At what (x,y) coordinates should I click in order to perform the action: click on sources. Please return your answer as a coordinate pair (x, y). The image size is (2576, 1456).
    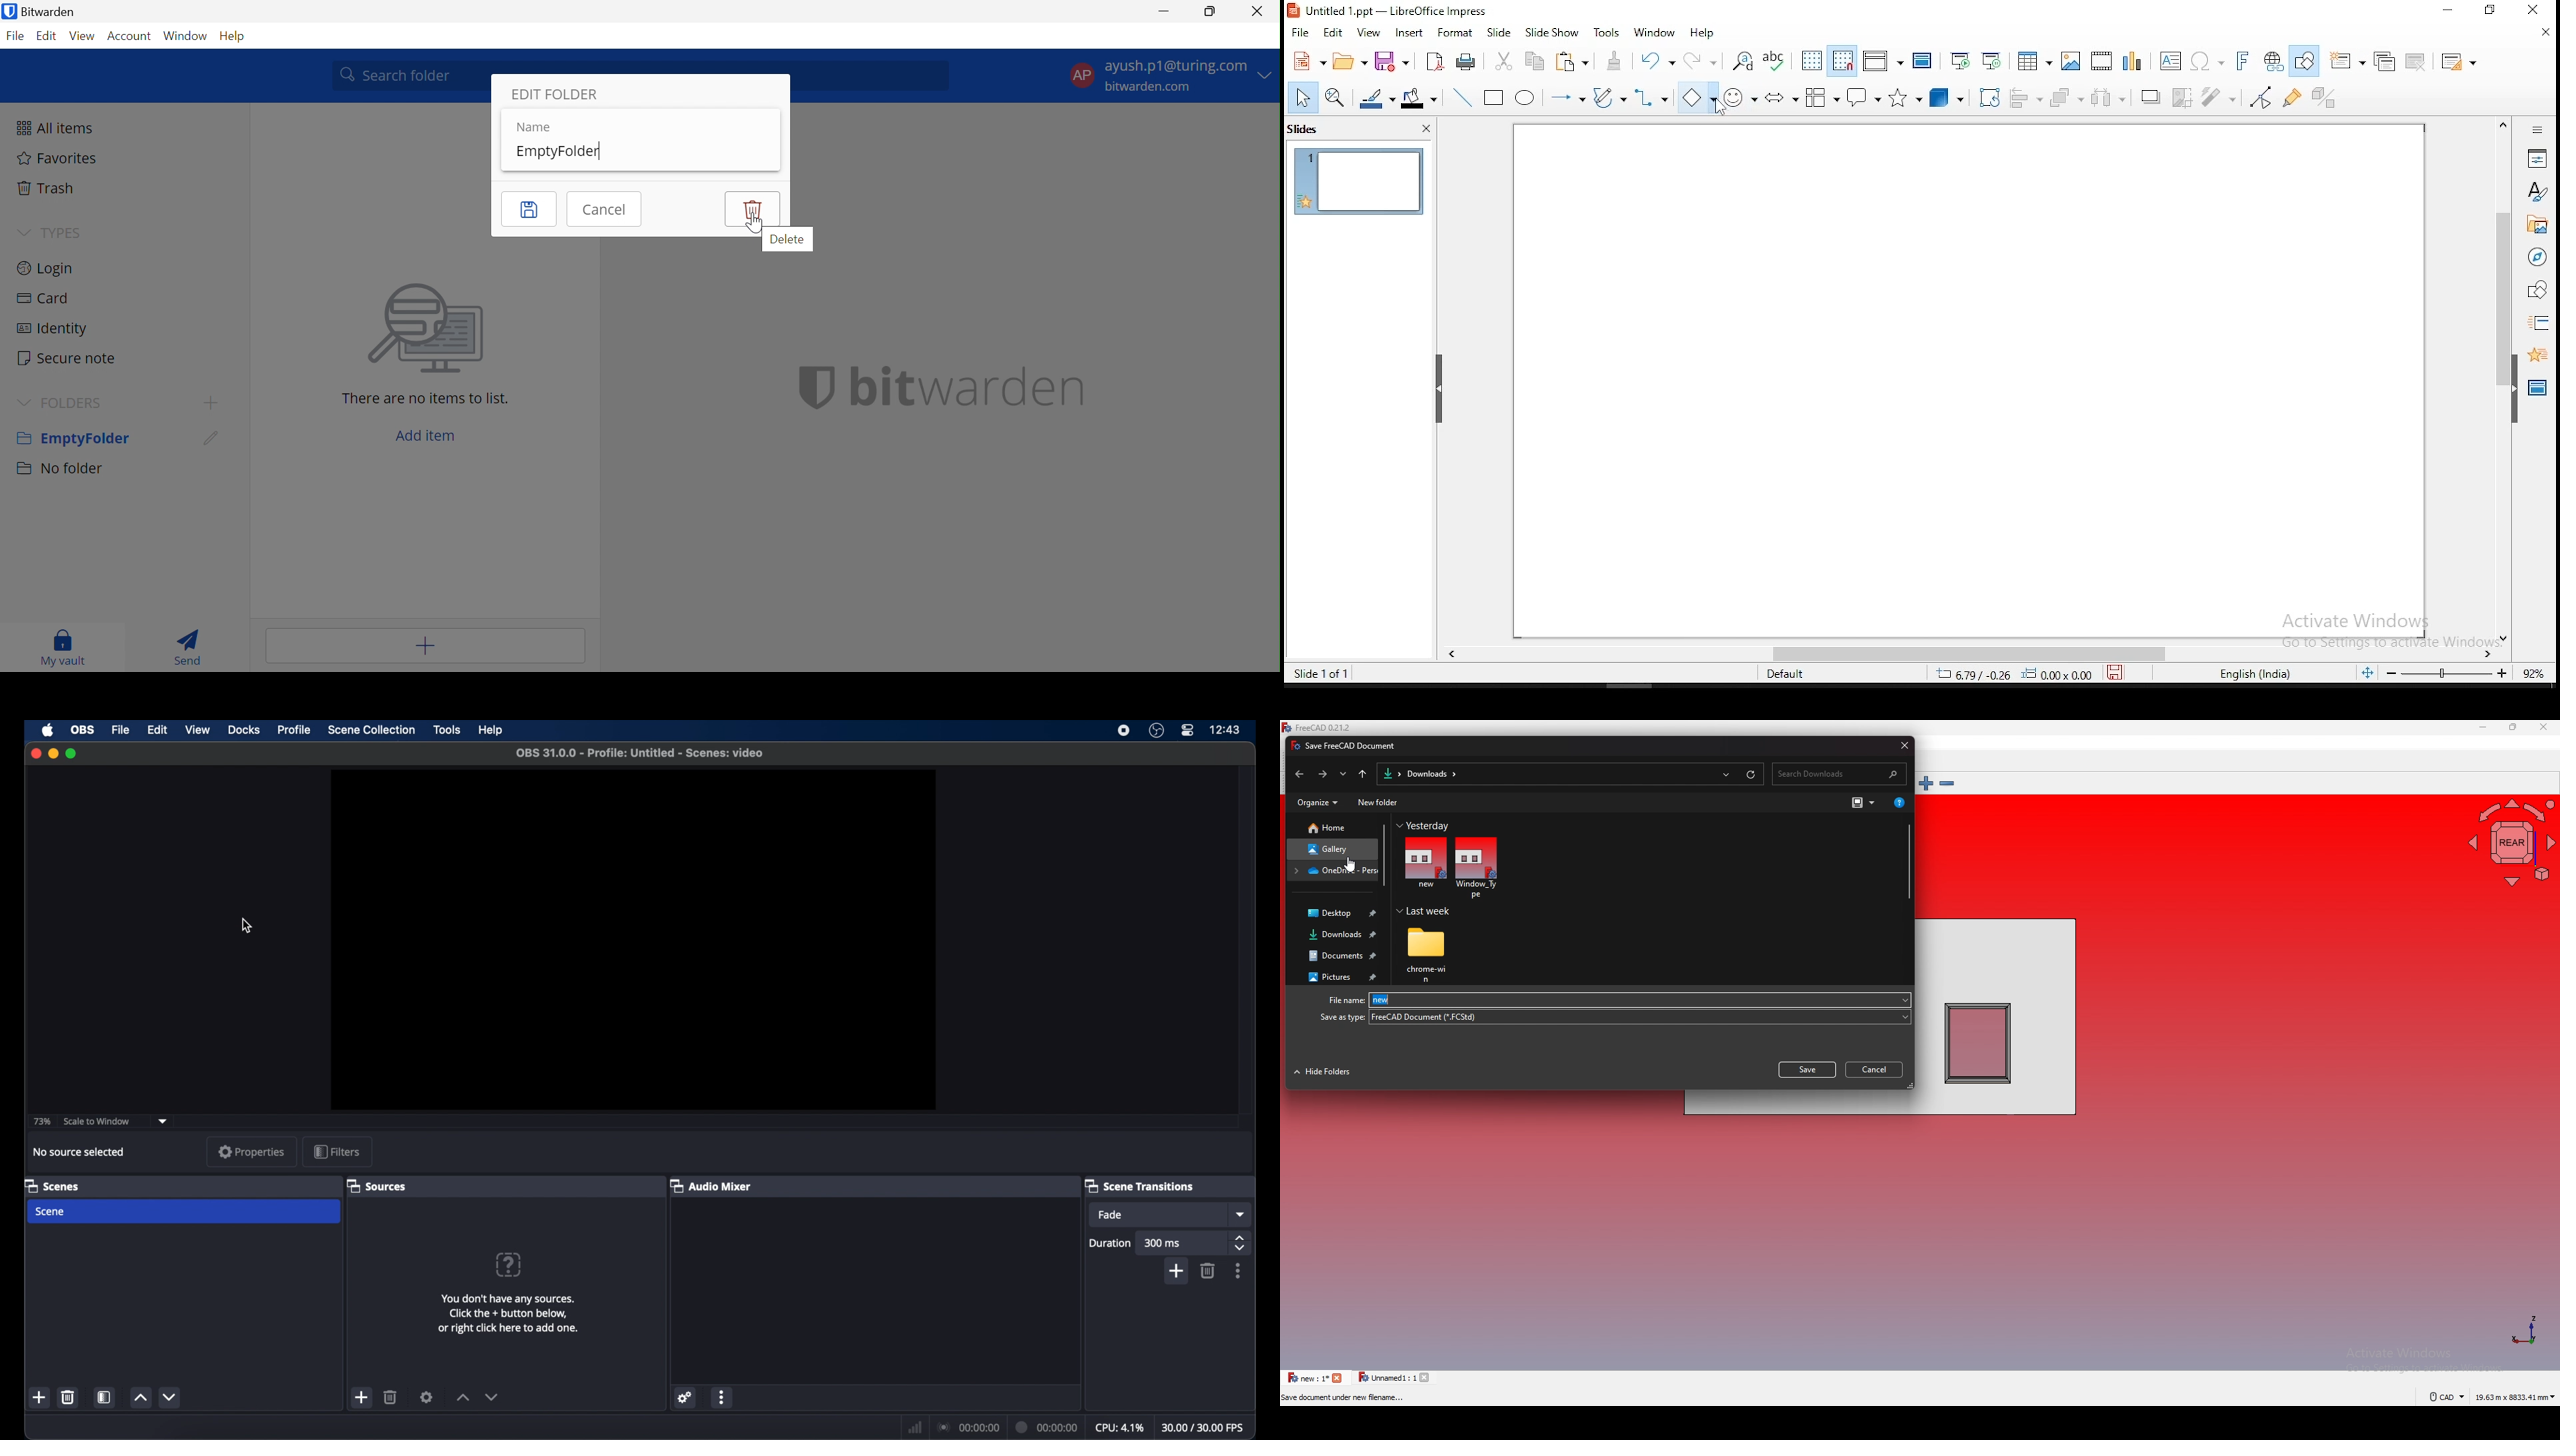
    Looking at the image, I should click on (379, 1187).